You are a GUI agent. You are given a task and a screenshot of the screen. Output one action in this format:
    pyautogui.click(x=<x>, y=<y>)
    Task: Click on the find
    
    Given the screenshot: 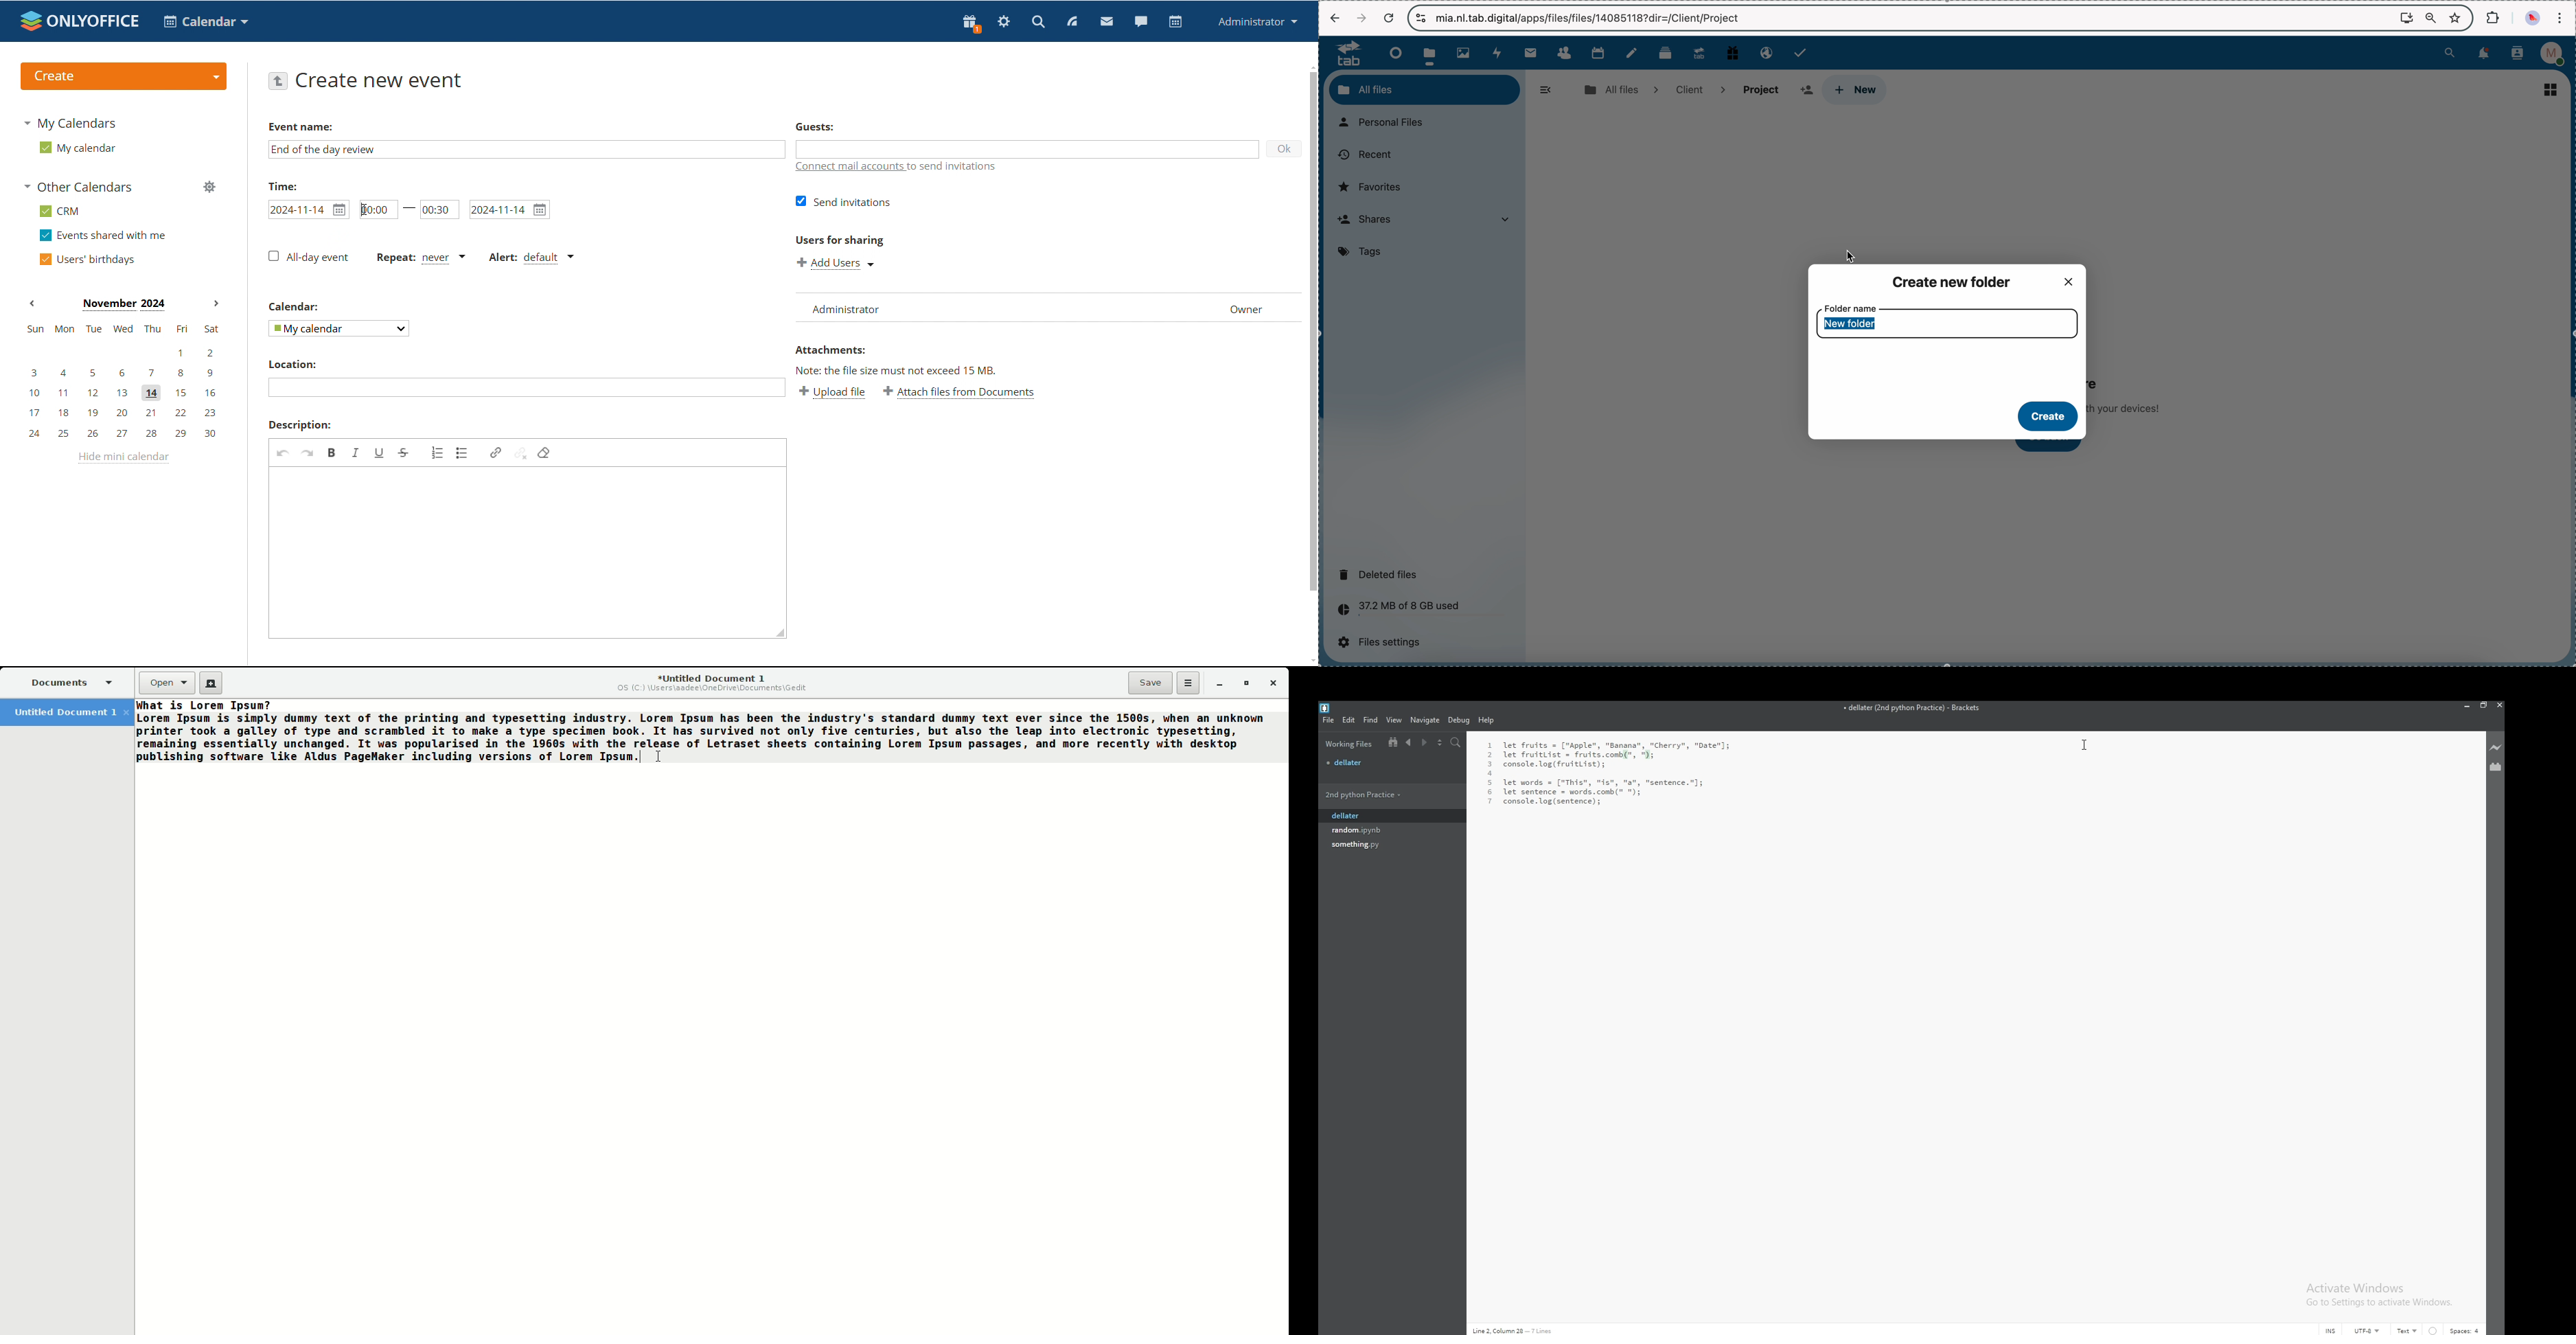 What is the action you would take?
    pyautogui.click(x=1371, y=720)
    